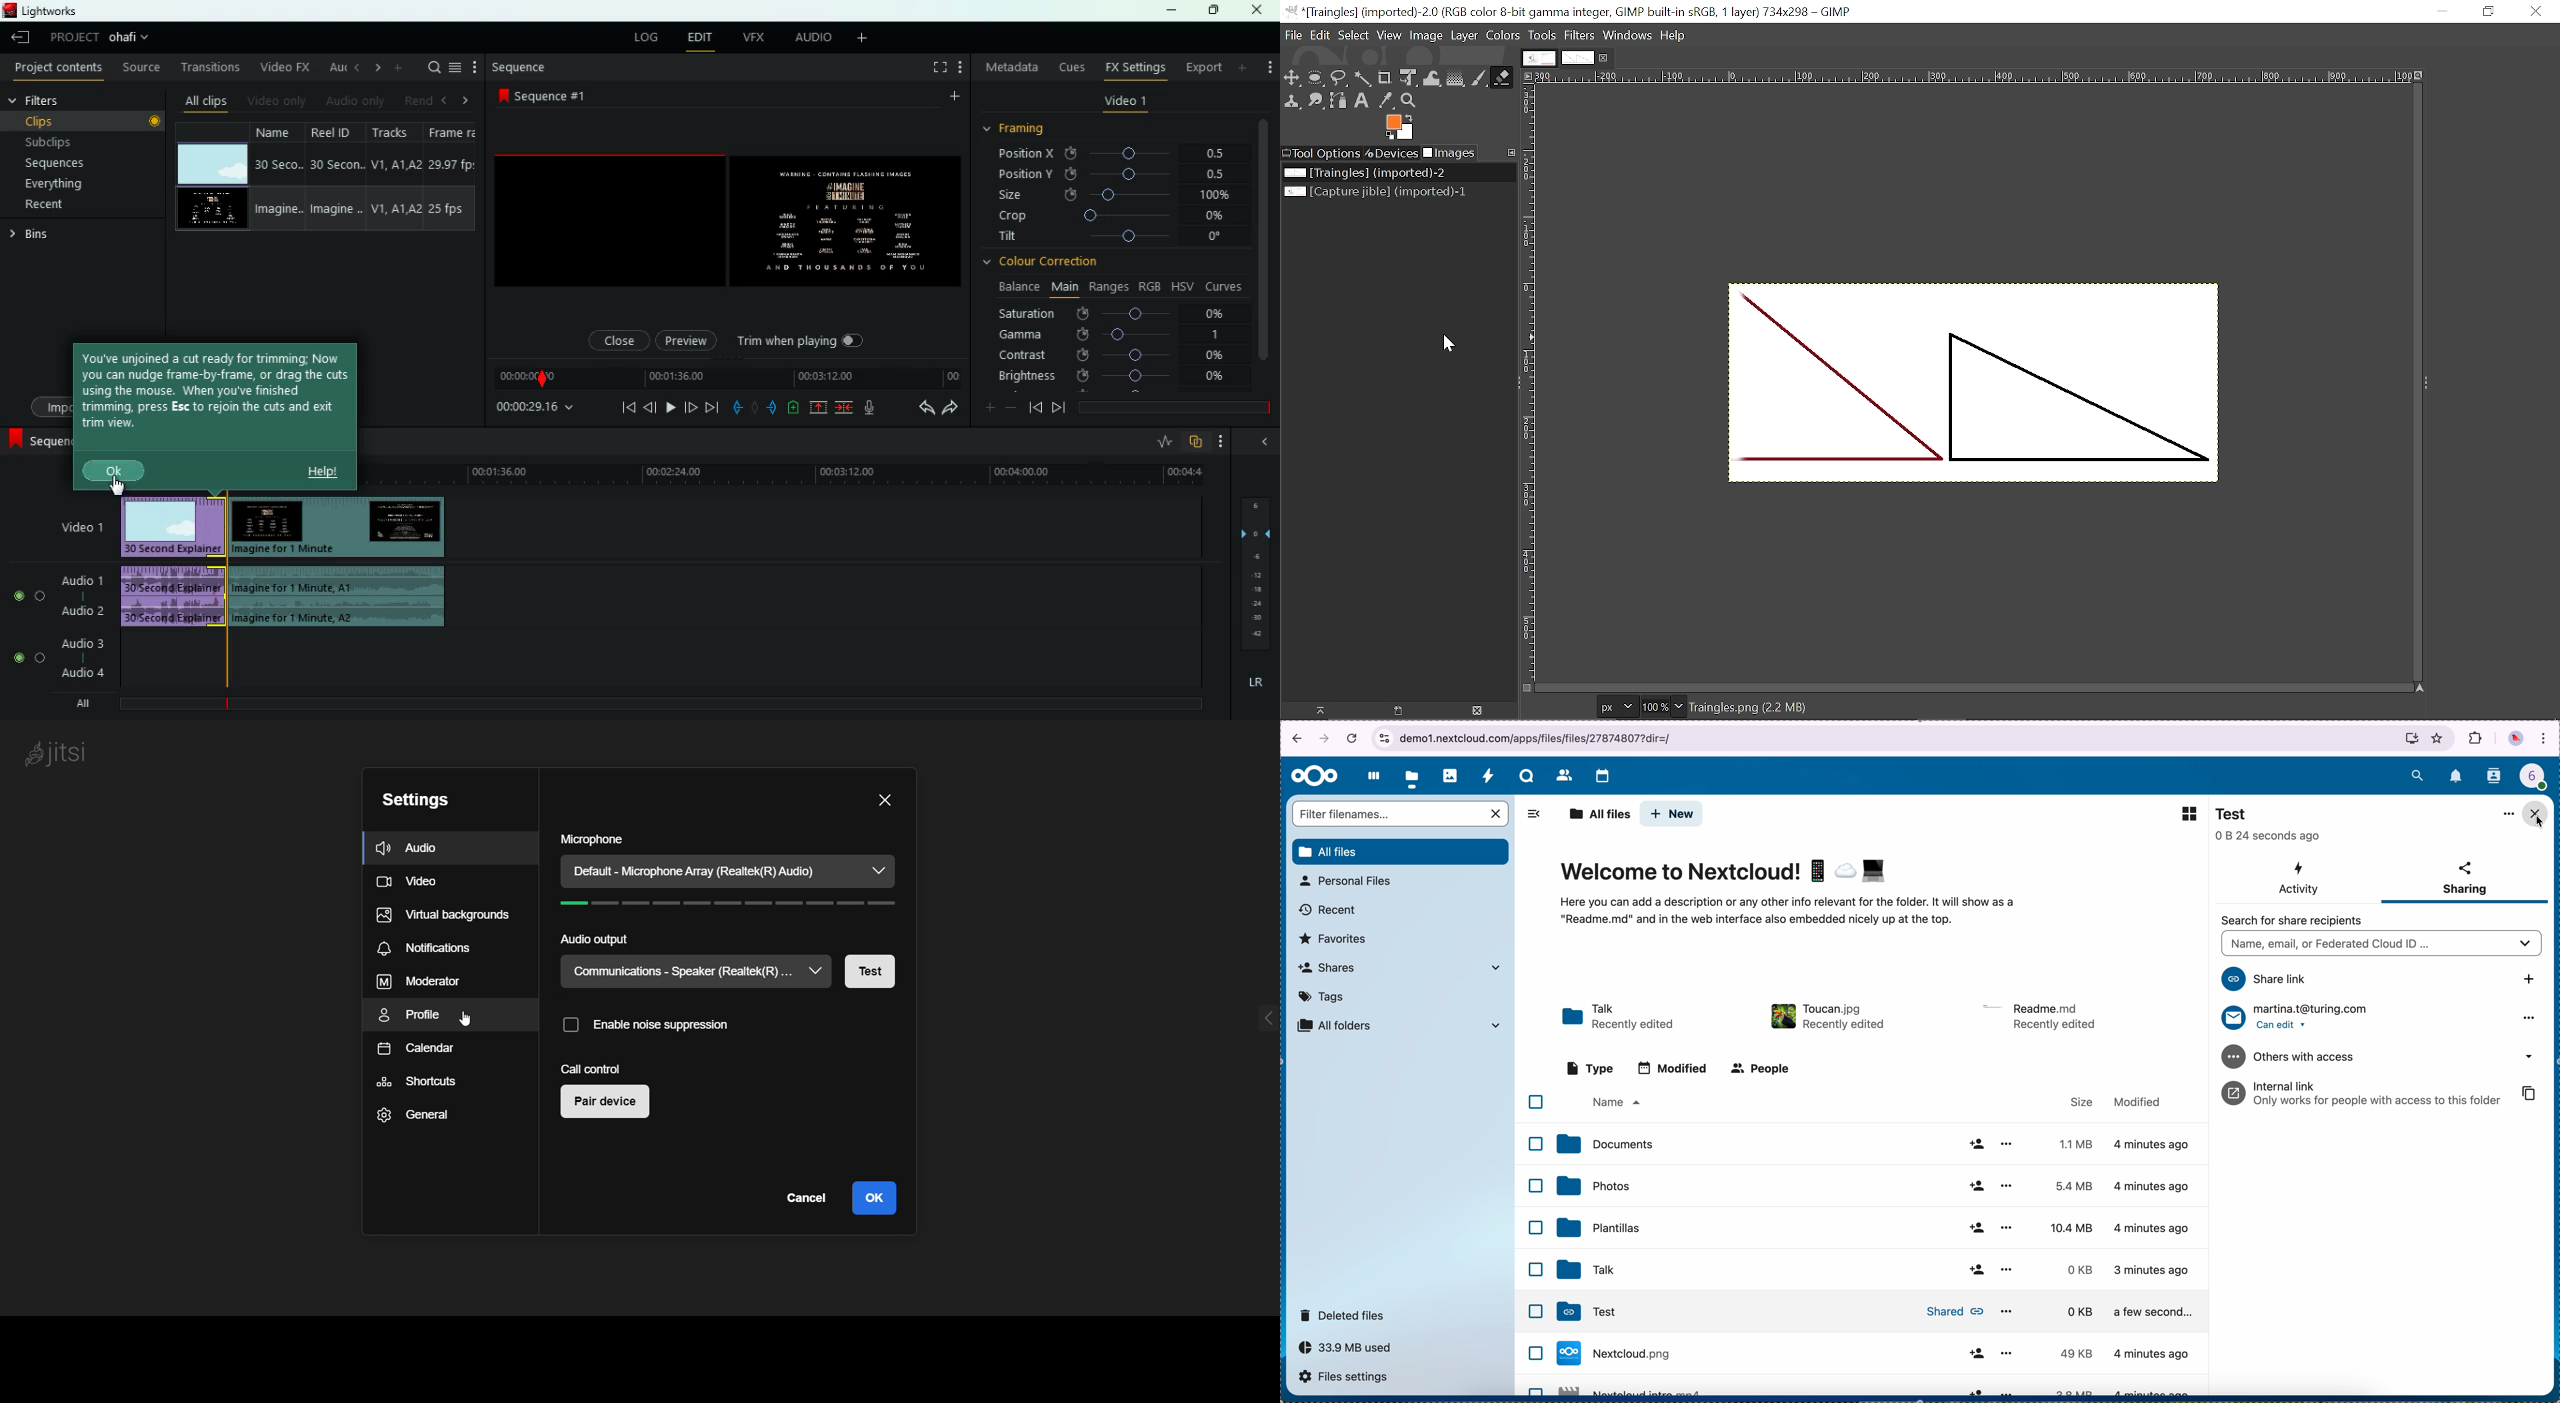 This screenshot has width=2576, height=1428. Describe the element at coordinates (1488, 775) in the screenshot. I see `activity` at that location.